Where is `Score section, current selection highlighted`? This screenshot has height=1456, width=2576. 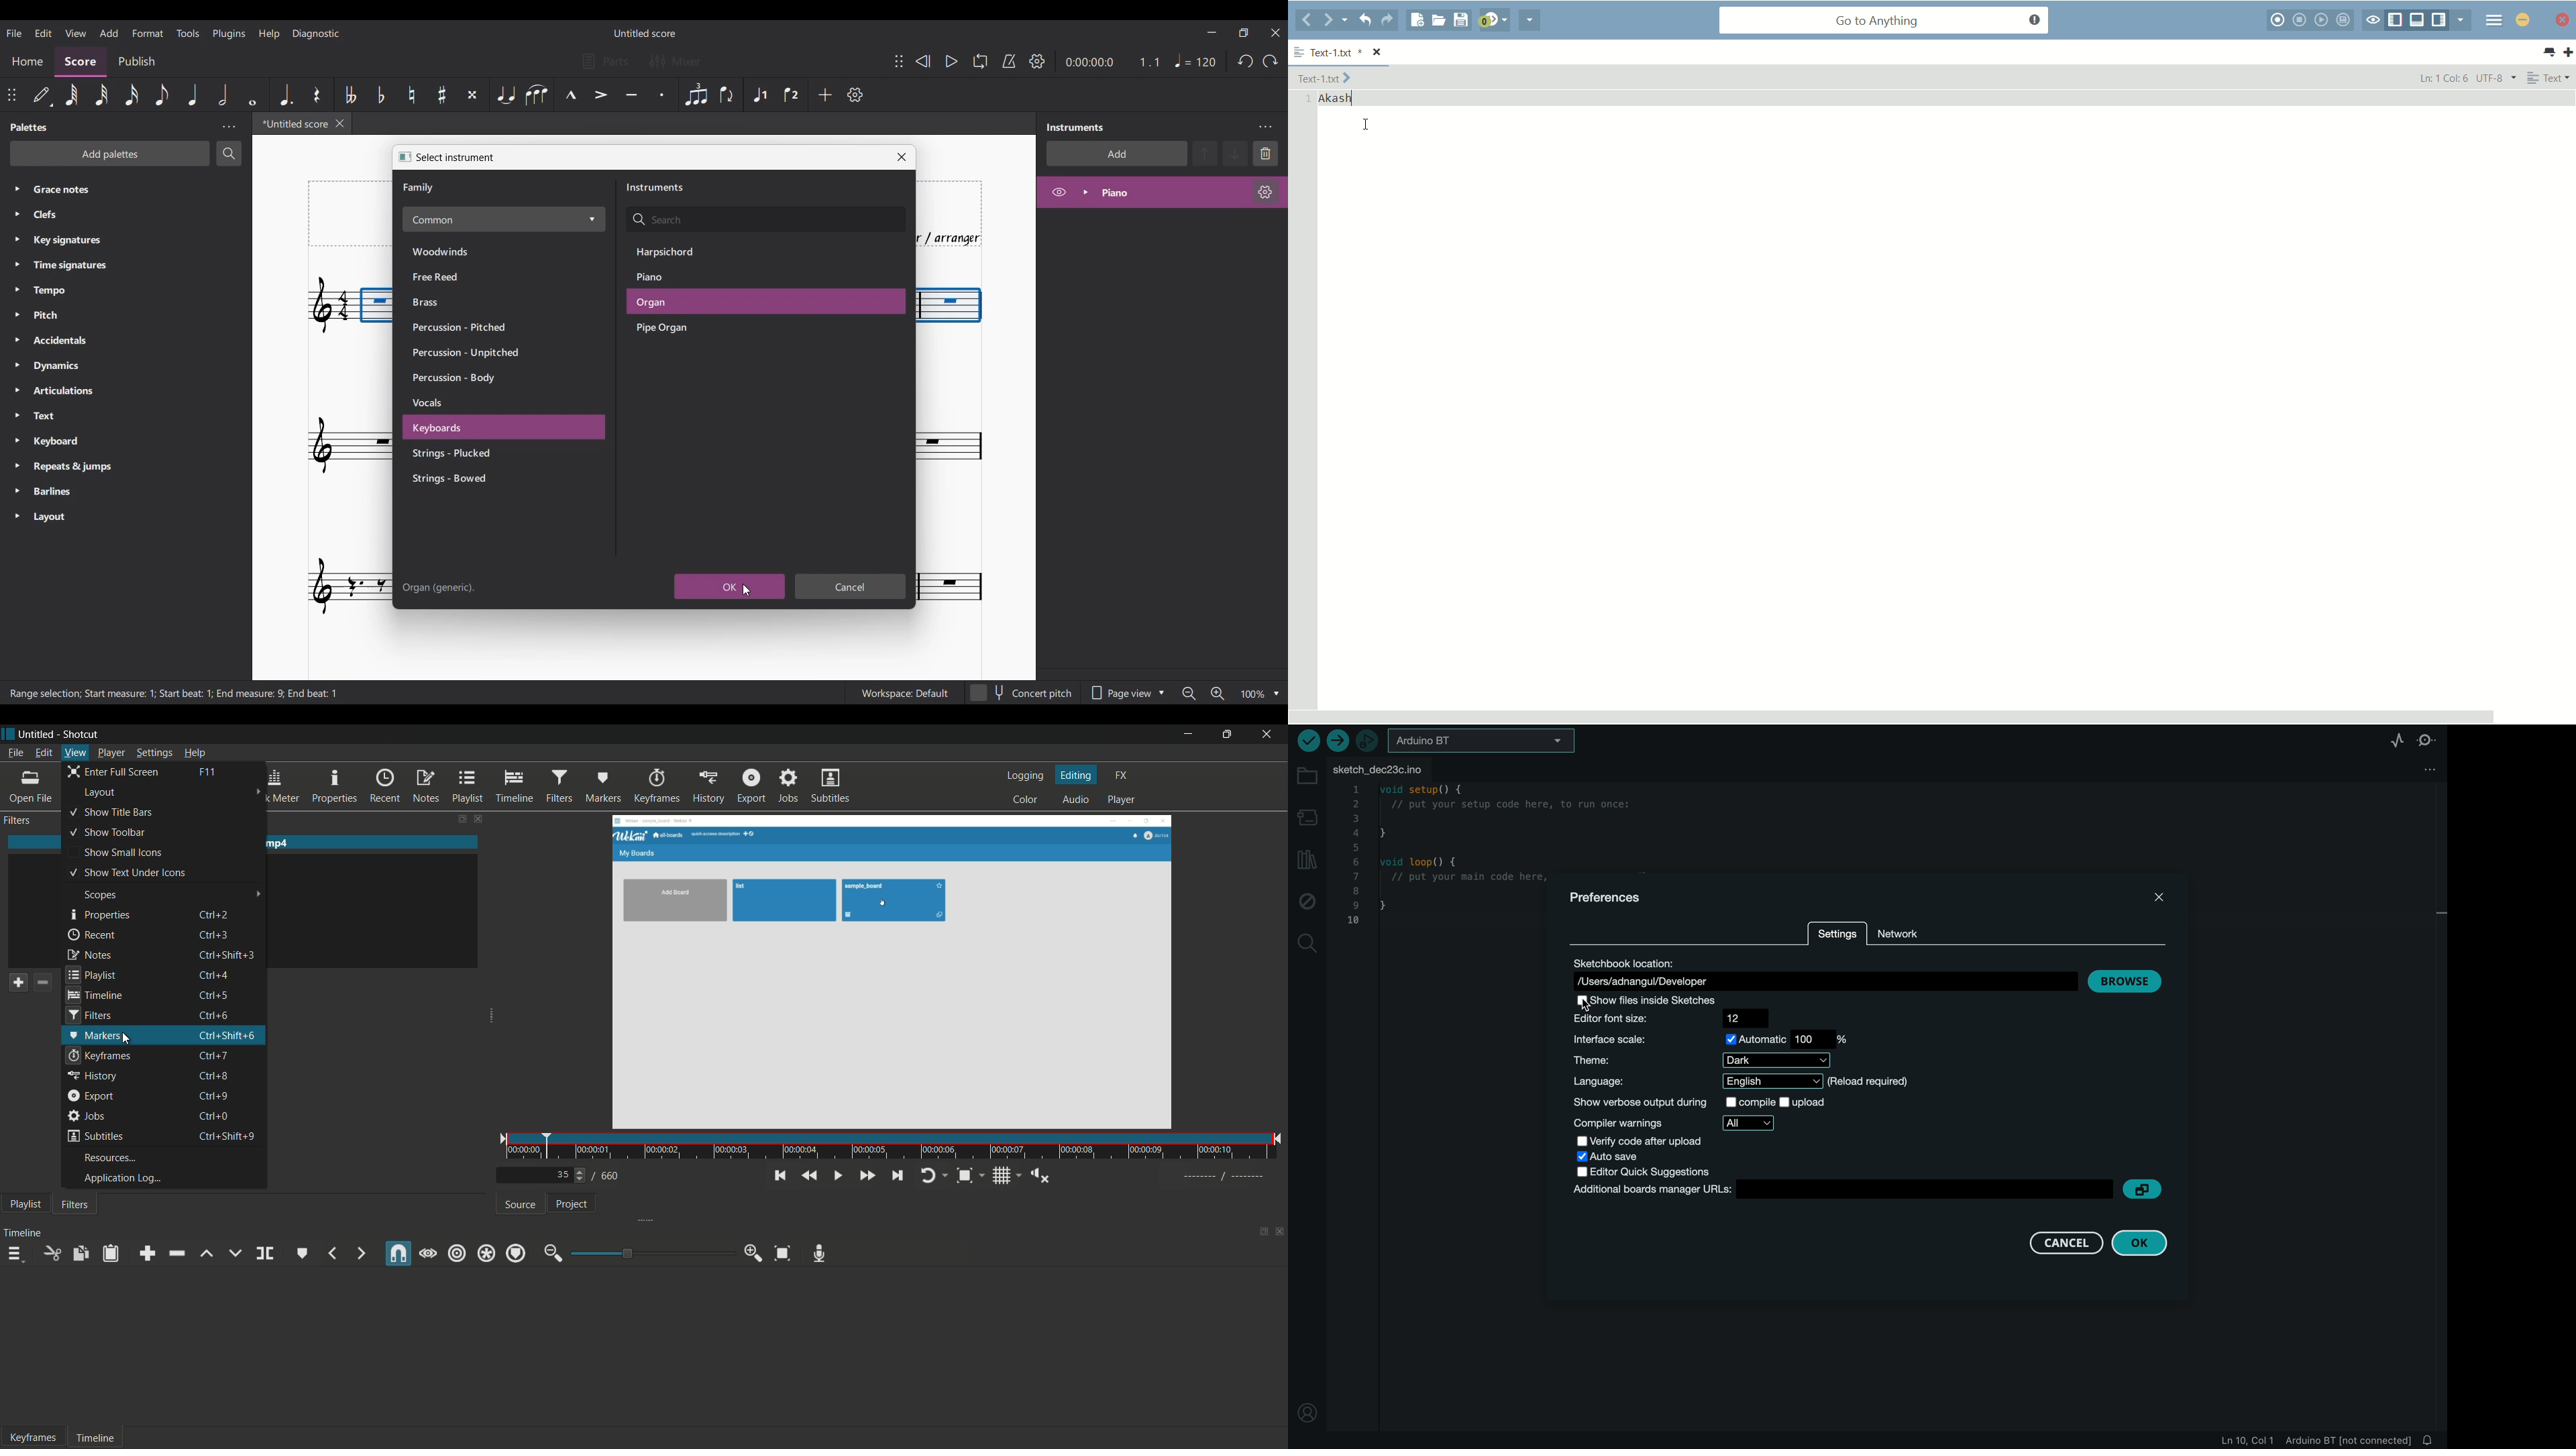
Score section, current selection highlighted is located at coordinates (83, 60).